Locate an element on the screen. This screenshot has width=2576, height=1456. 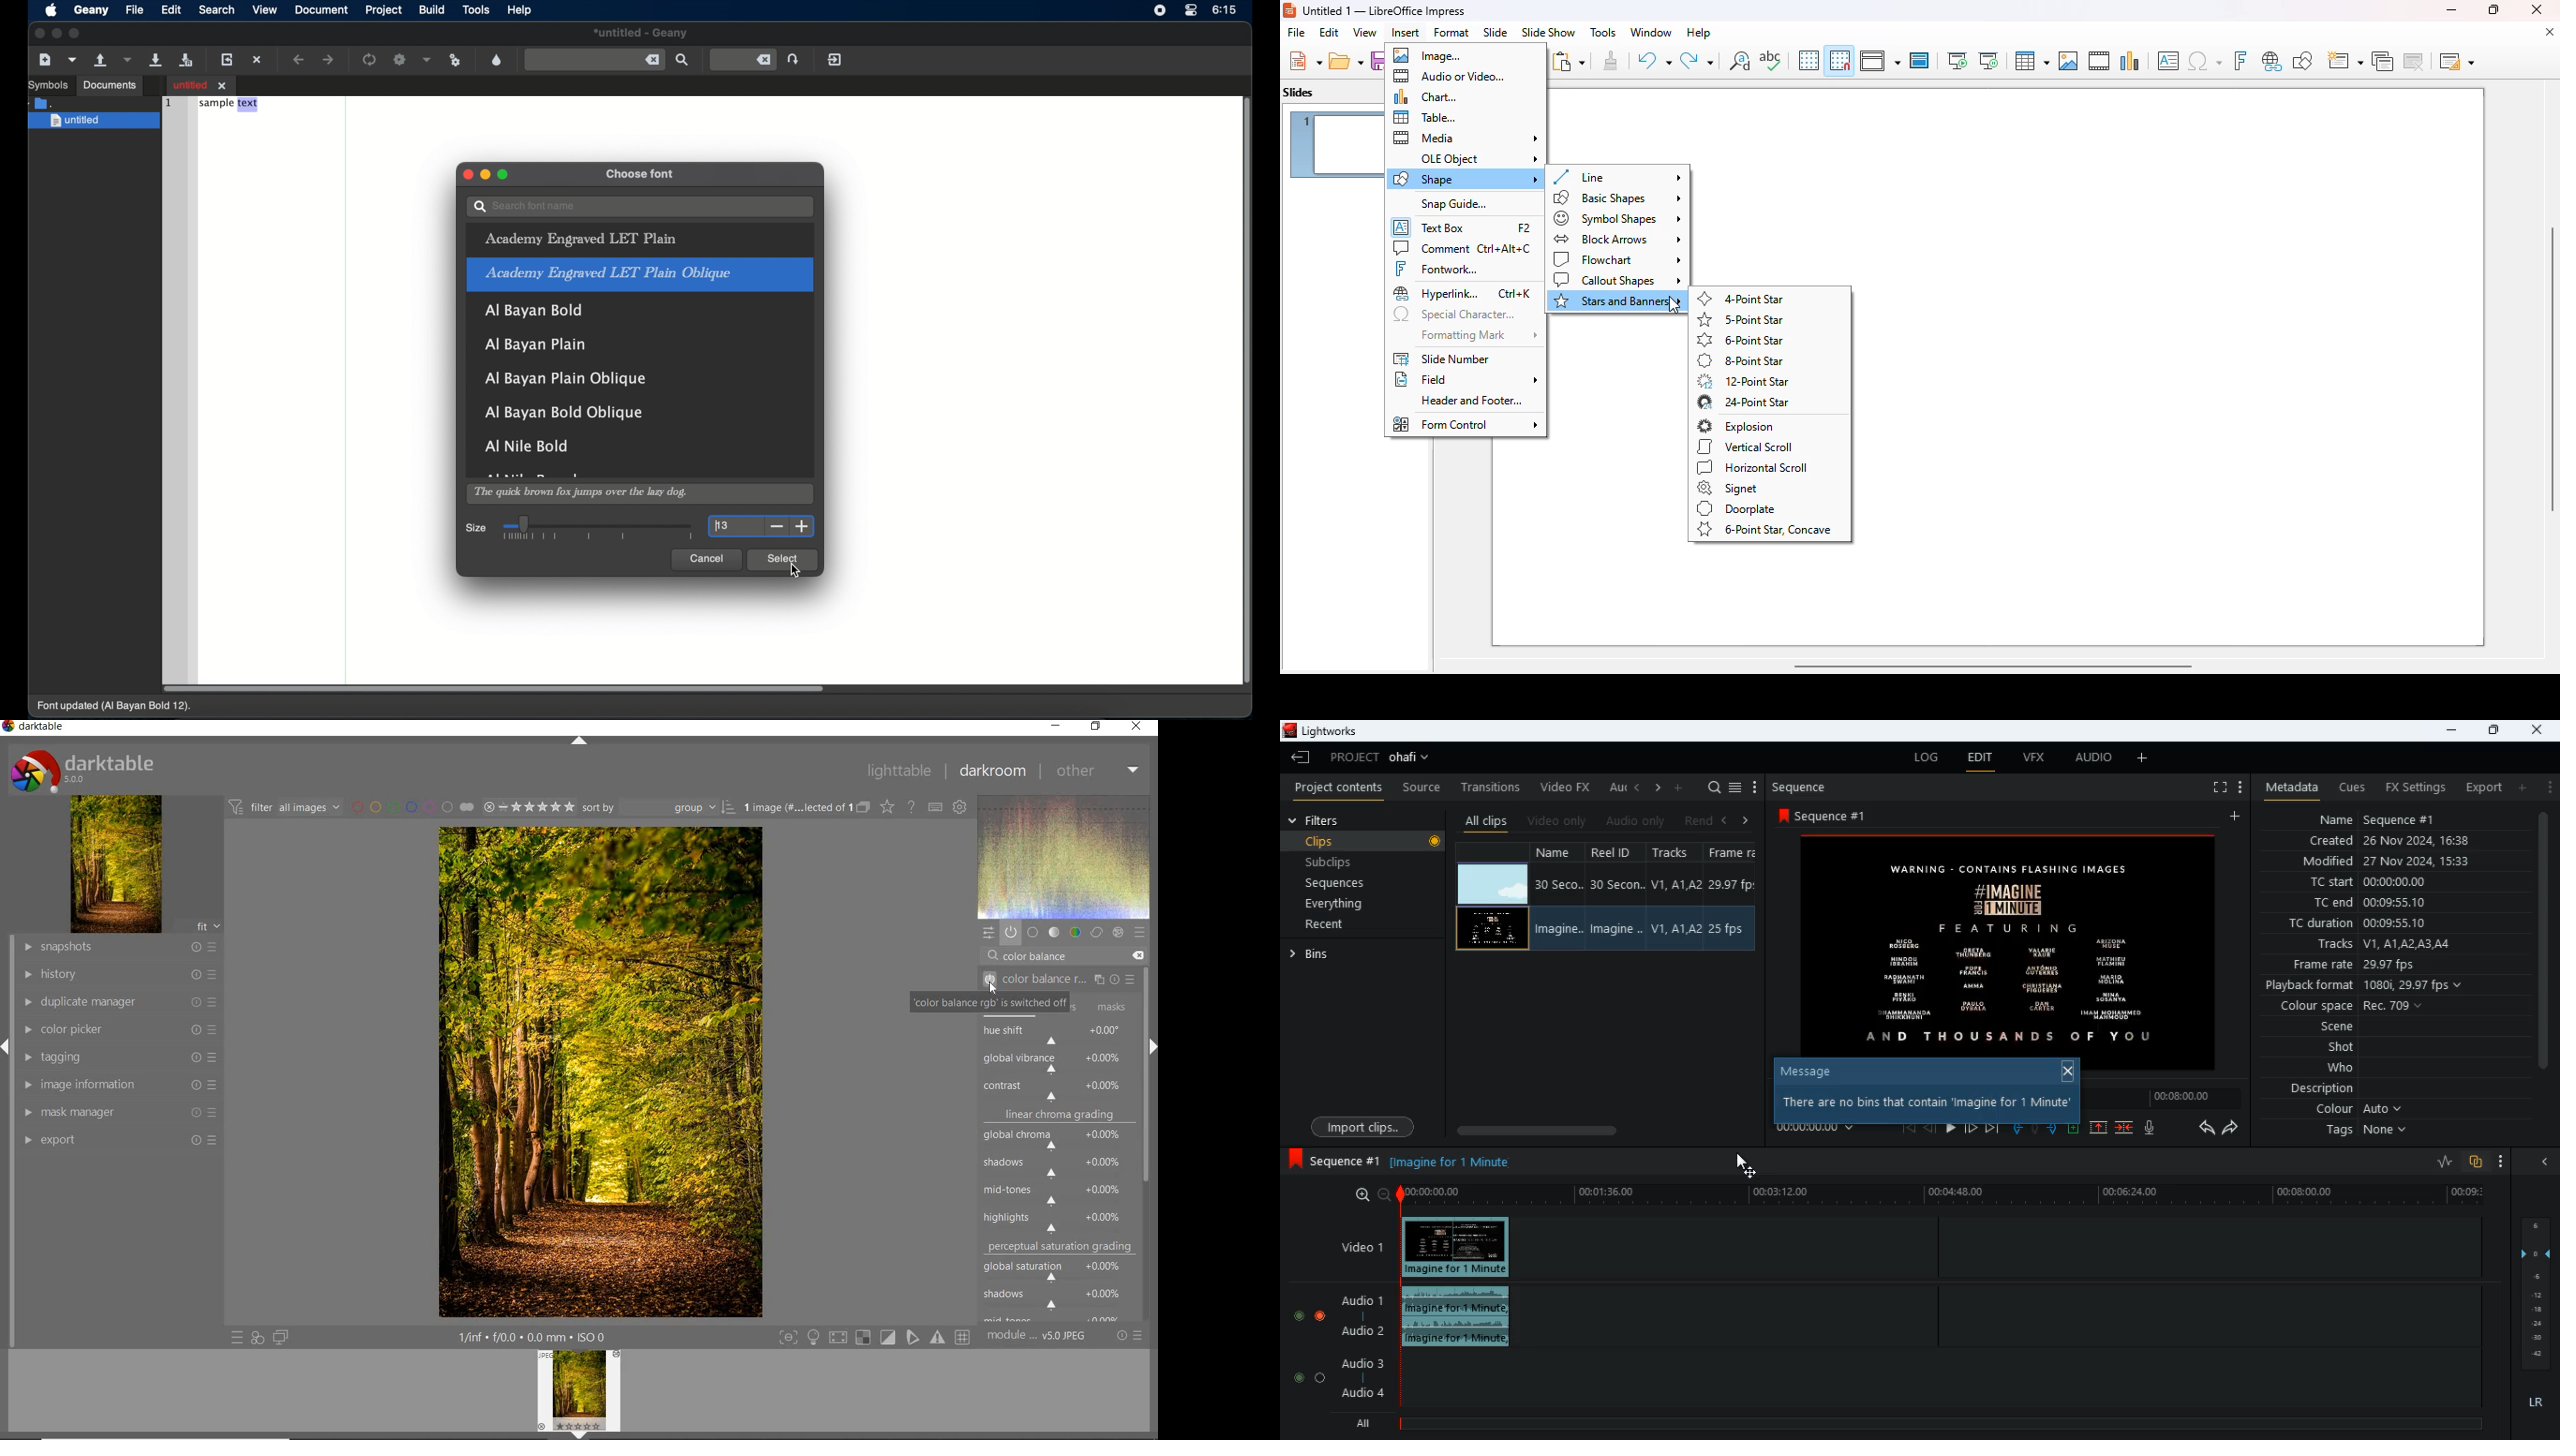
logo is located at coordinates (1289, 10).